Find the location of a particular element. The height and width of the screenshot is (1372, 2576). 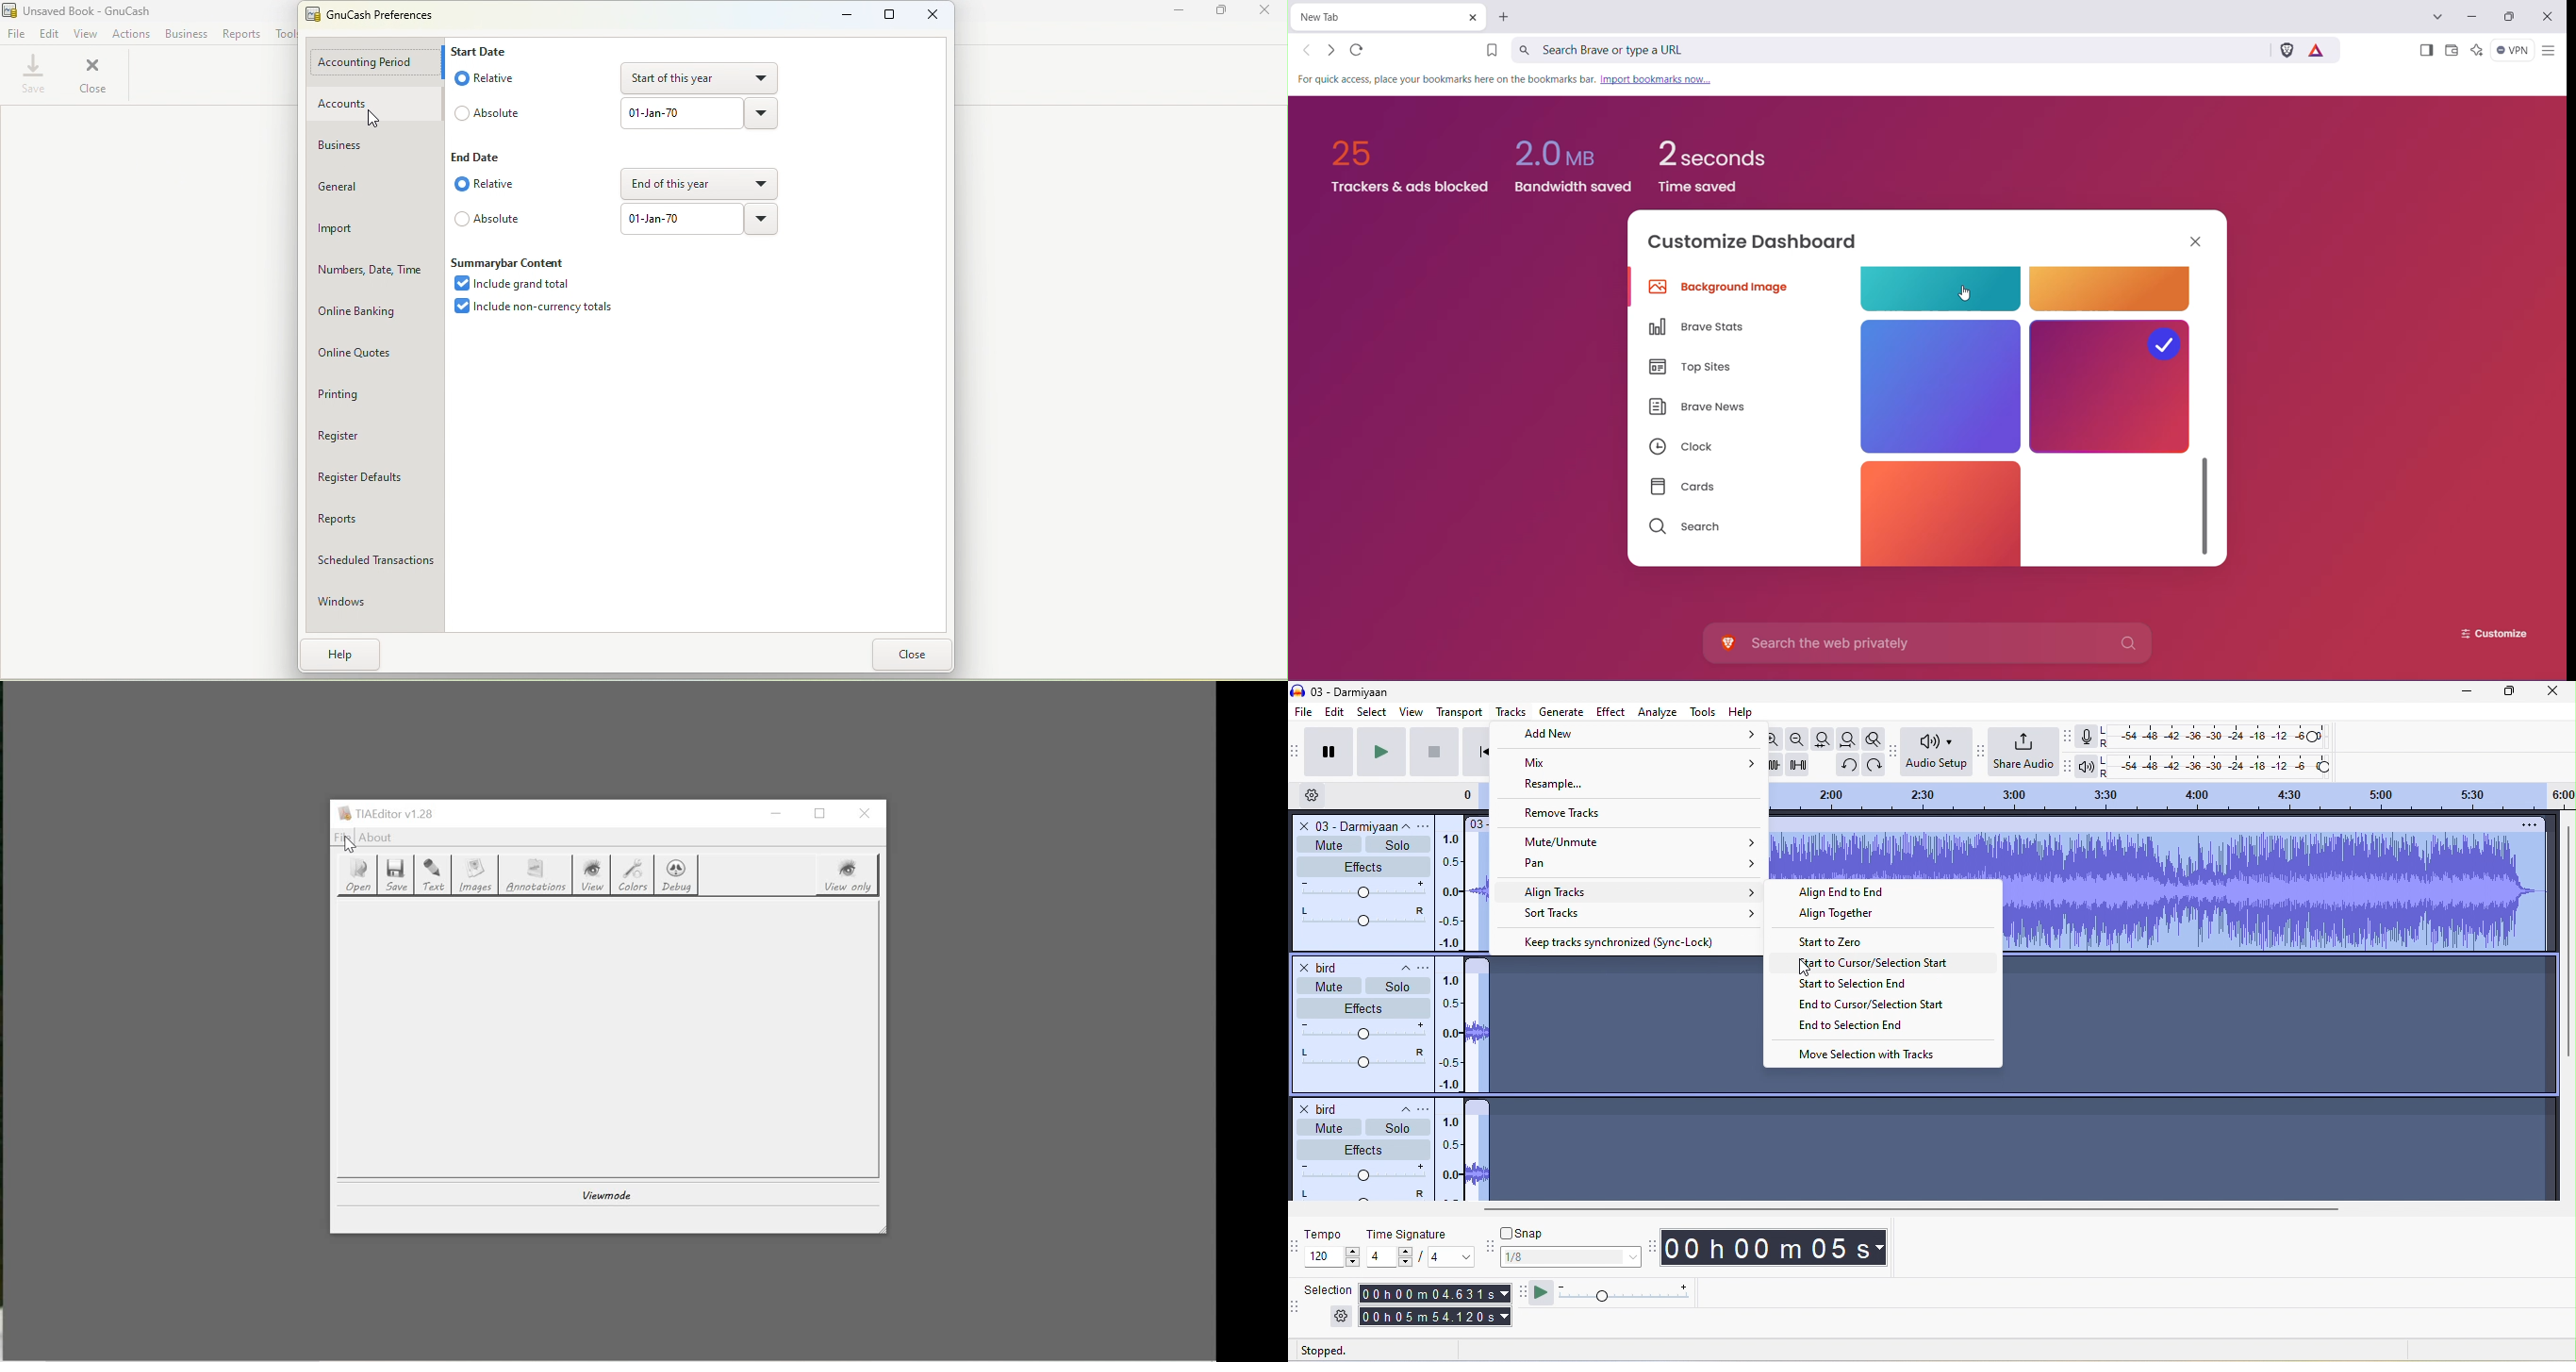

audacity recording meter toolbar is located at coordinates (2070, 738).